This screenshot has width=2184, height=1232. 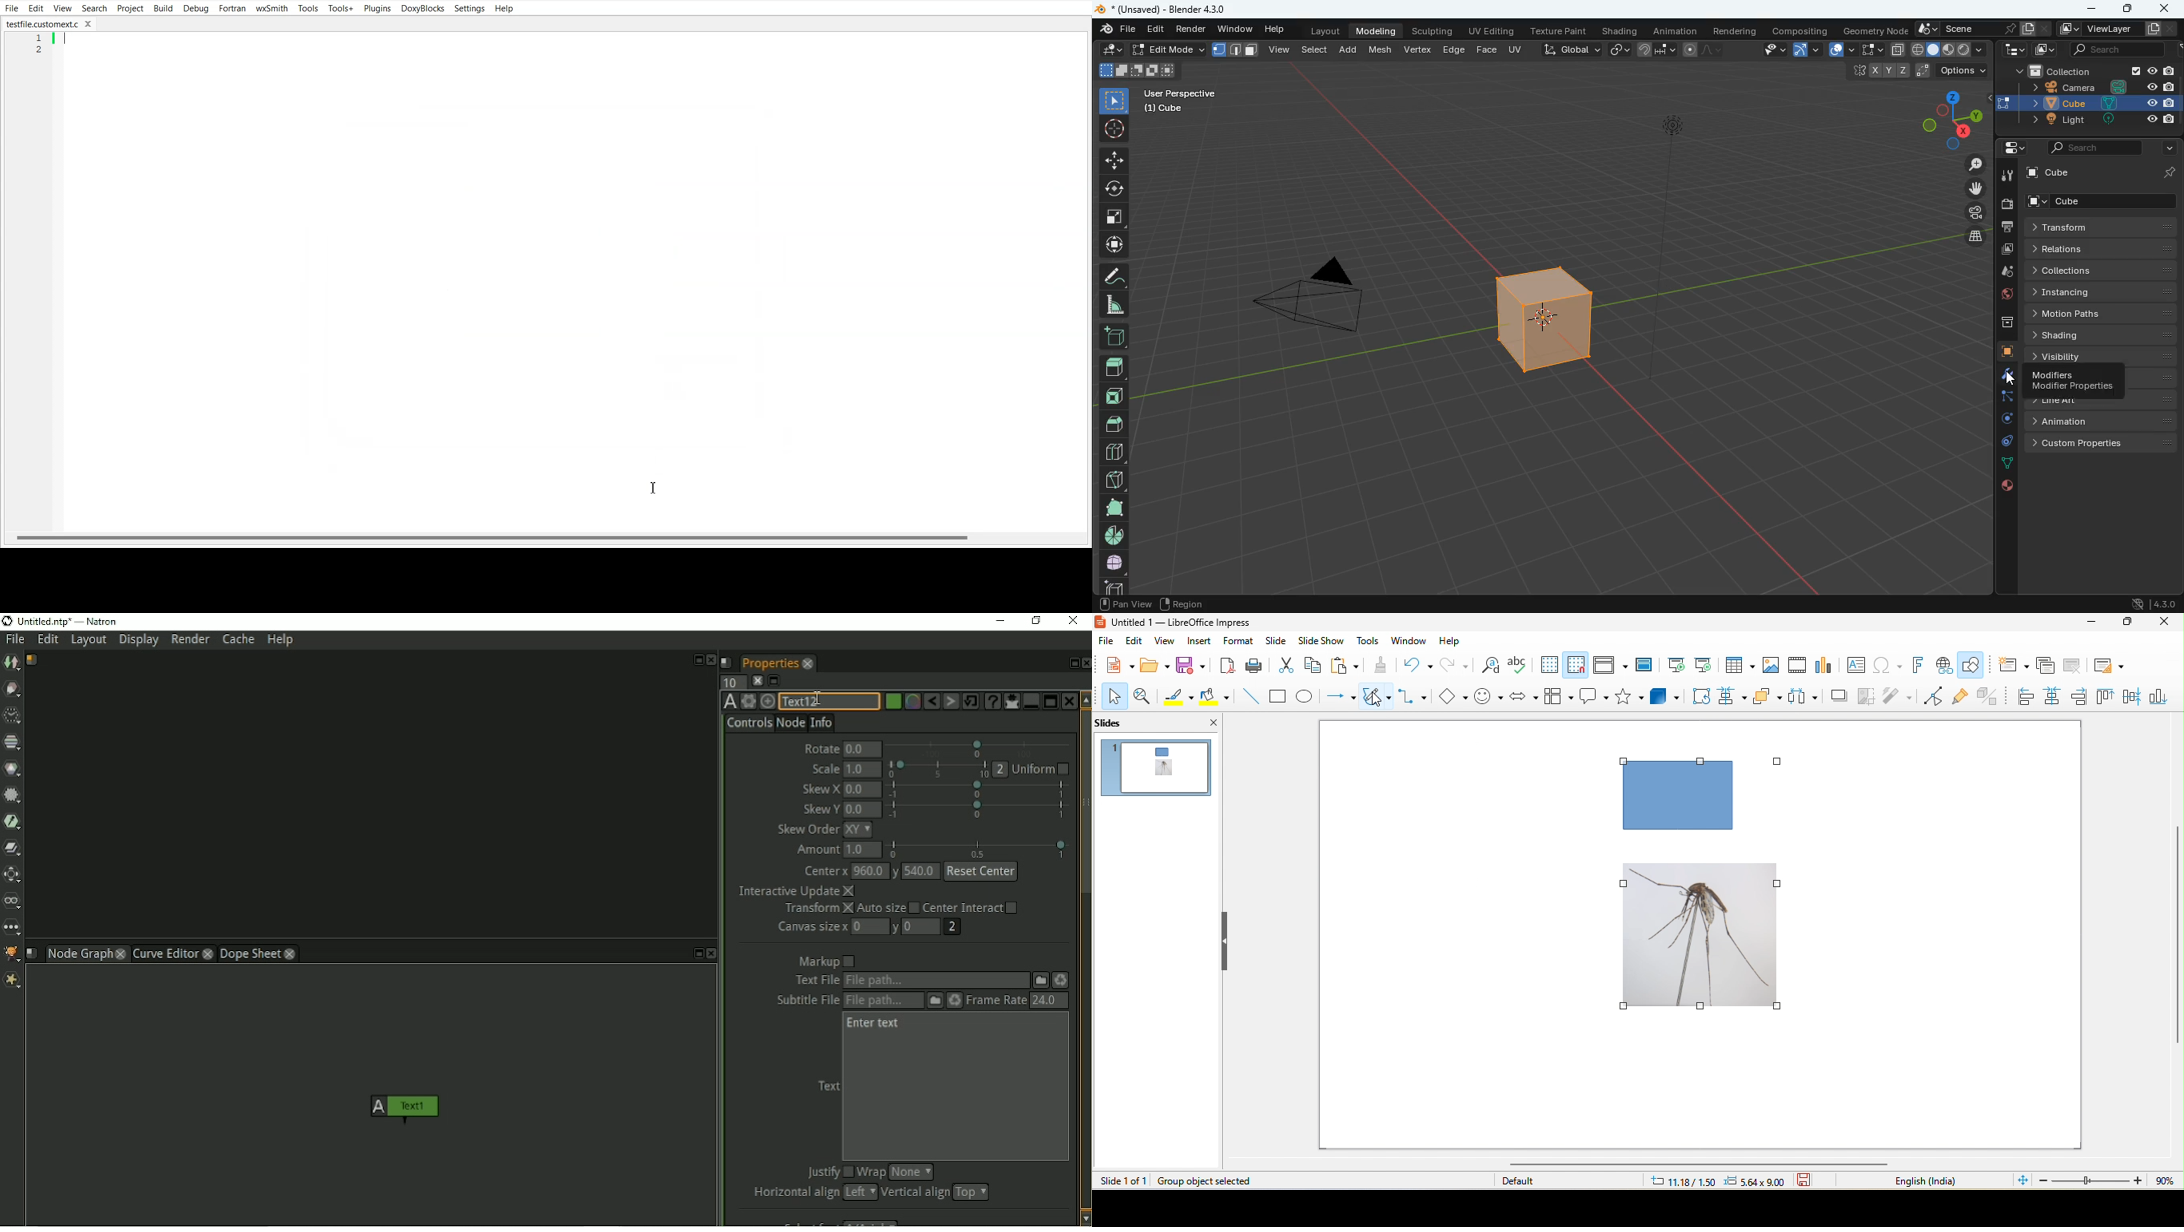 What do you see at coordinates (2006, 229) in the screenshot?
I see `print` at bounding box center [2006, 229].